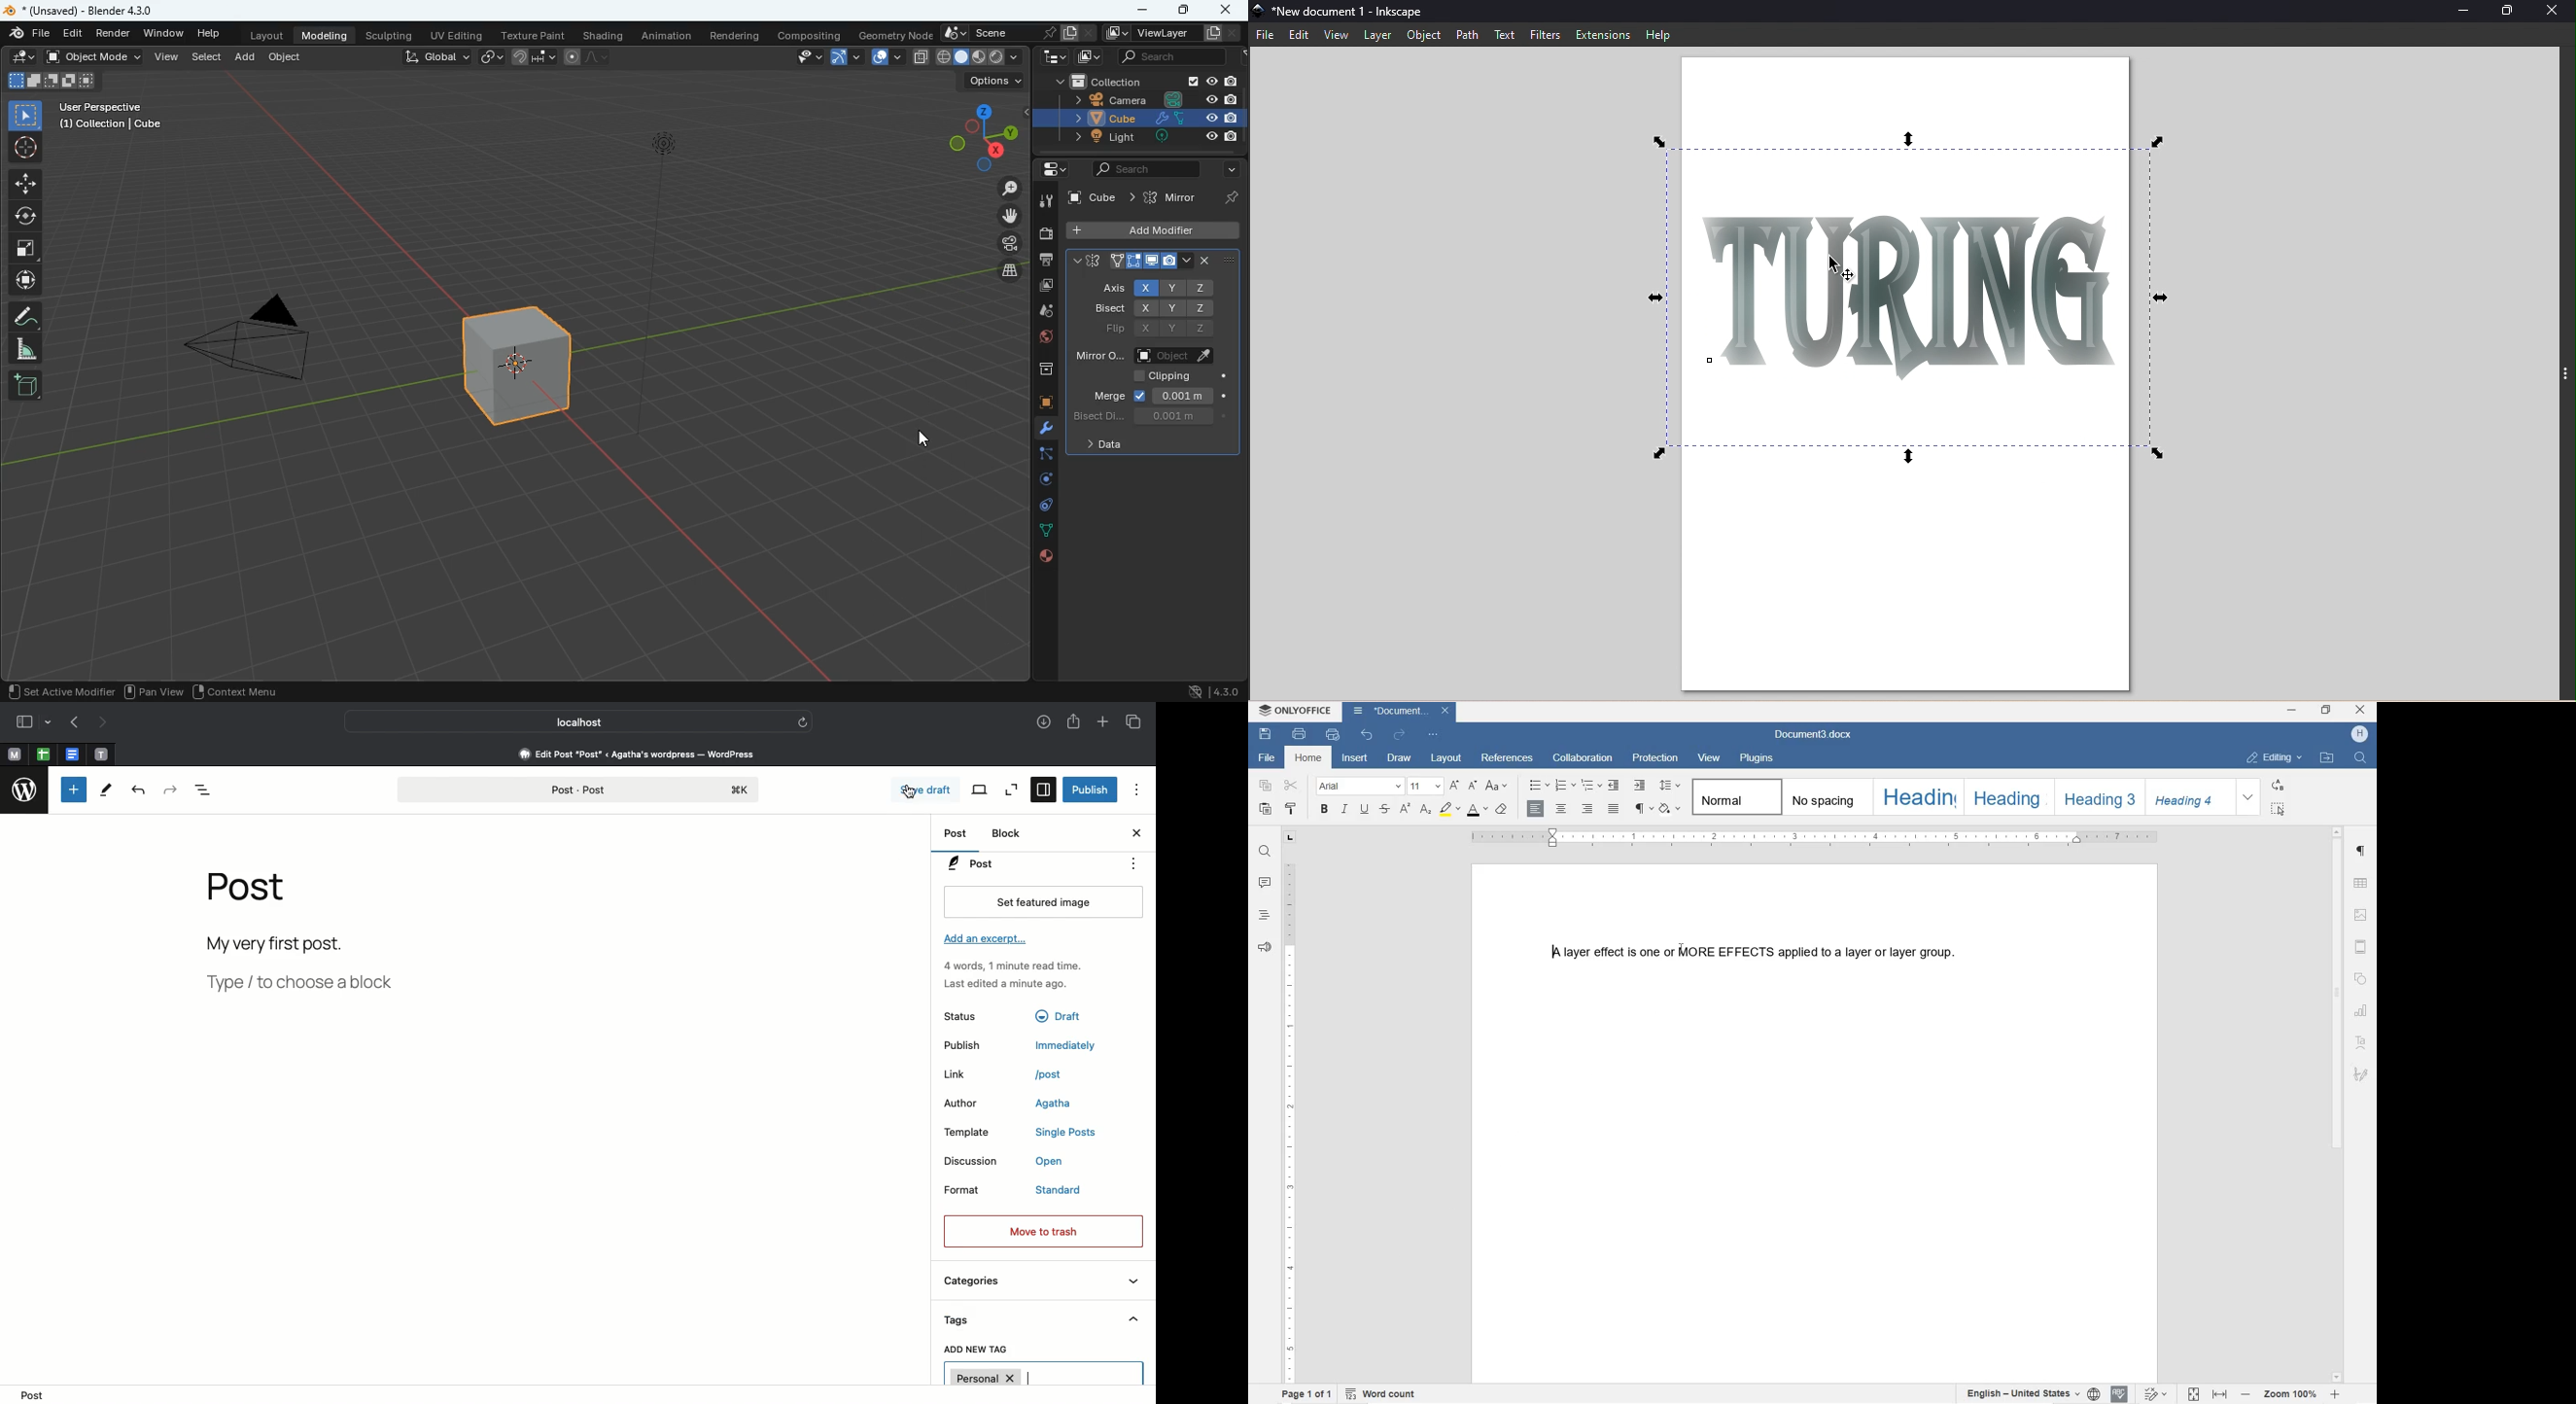 Image resolution: width=2576 pixels, height=1428 pixels. I want to click on FIND, so click(1265, 851).